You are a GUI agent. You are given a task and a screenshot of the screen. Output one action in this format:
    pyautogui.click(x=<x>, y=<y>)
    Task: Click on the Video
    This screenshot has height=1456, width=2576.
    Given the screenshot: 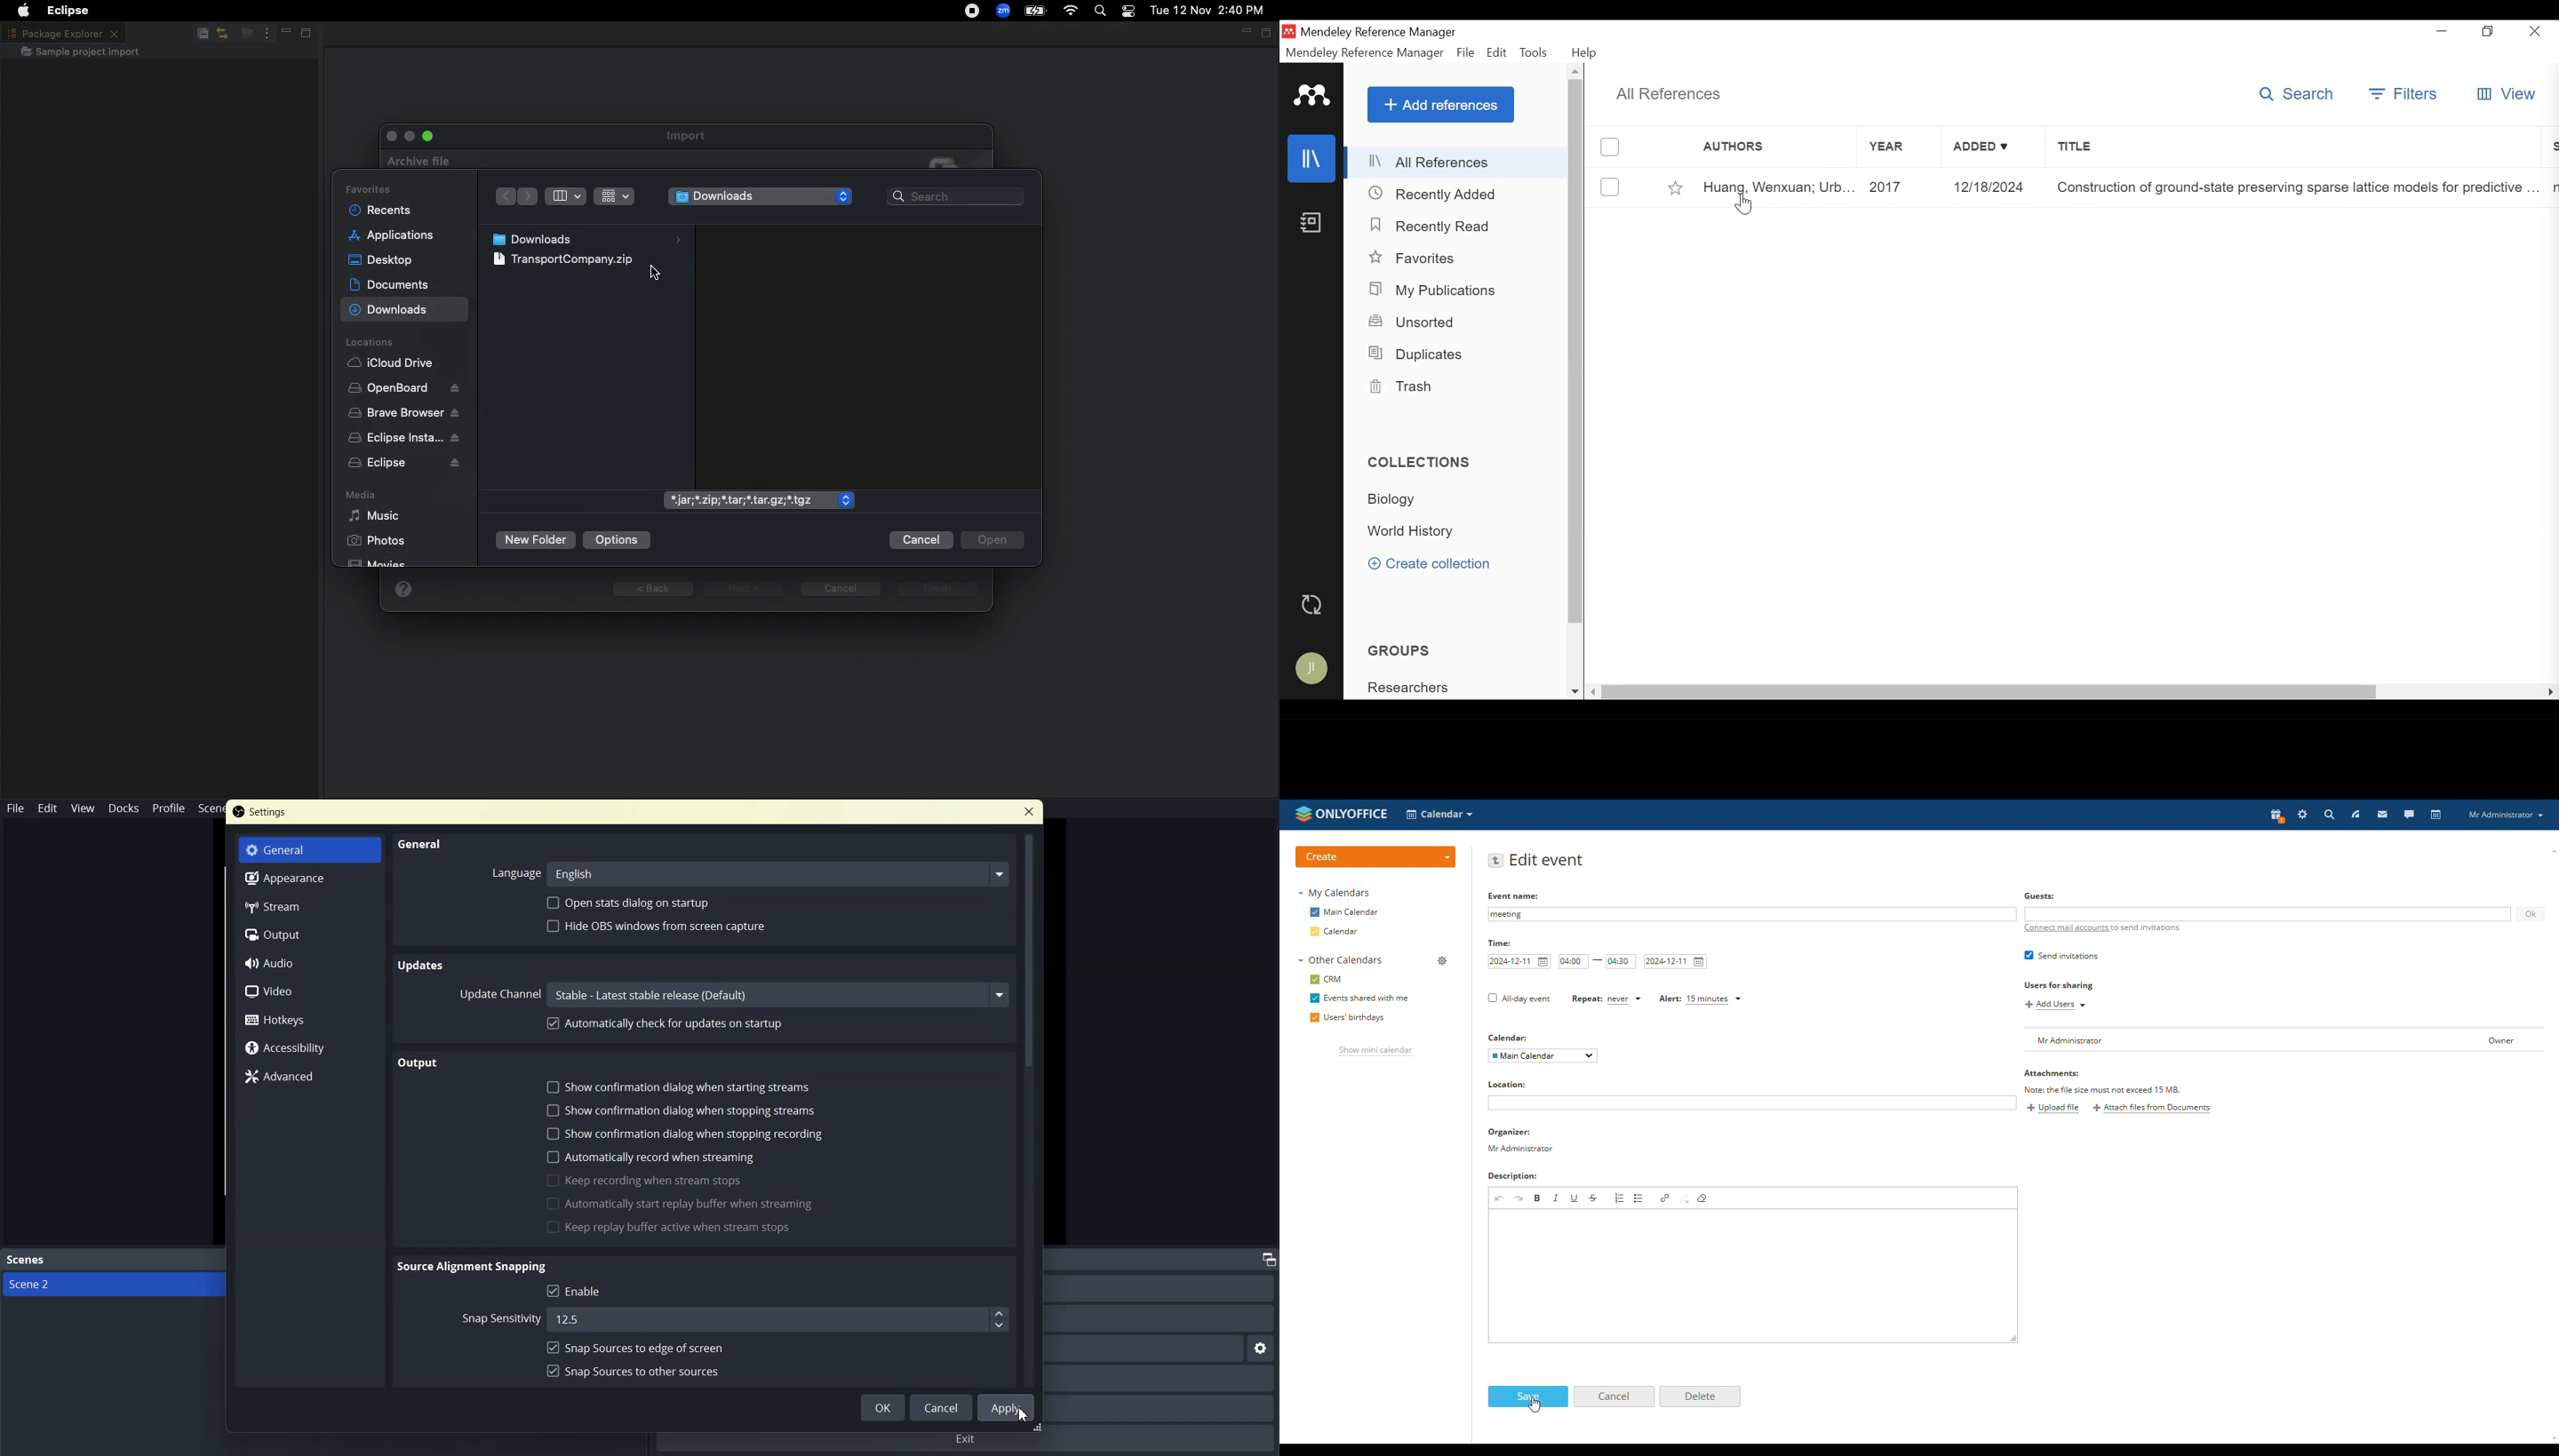 What is the action you would take?
    pyautogui.click(x=309, y=989)
    